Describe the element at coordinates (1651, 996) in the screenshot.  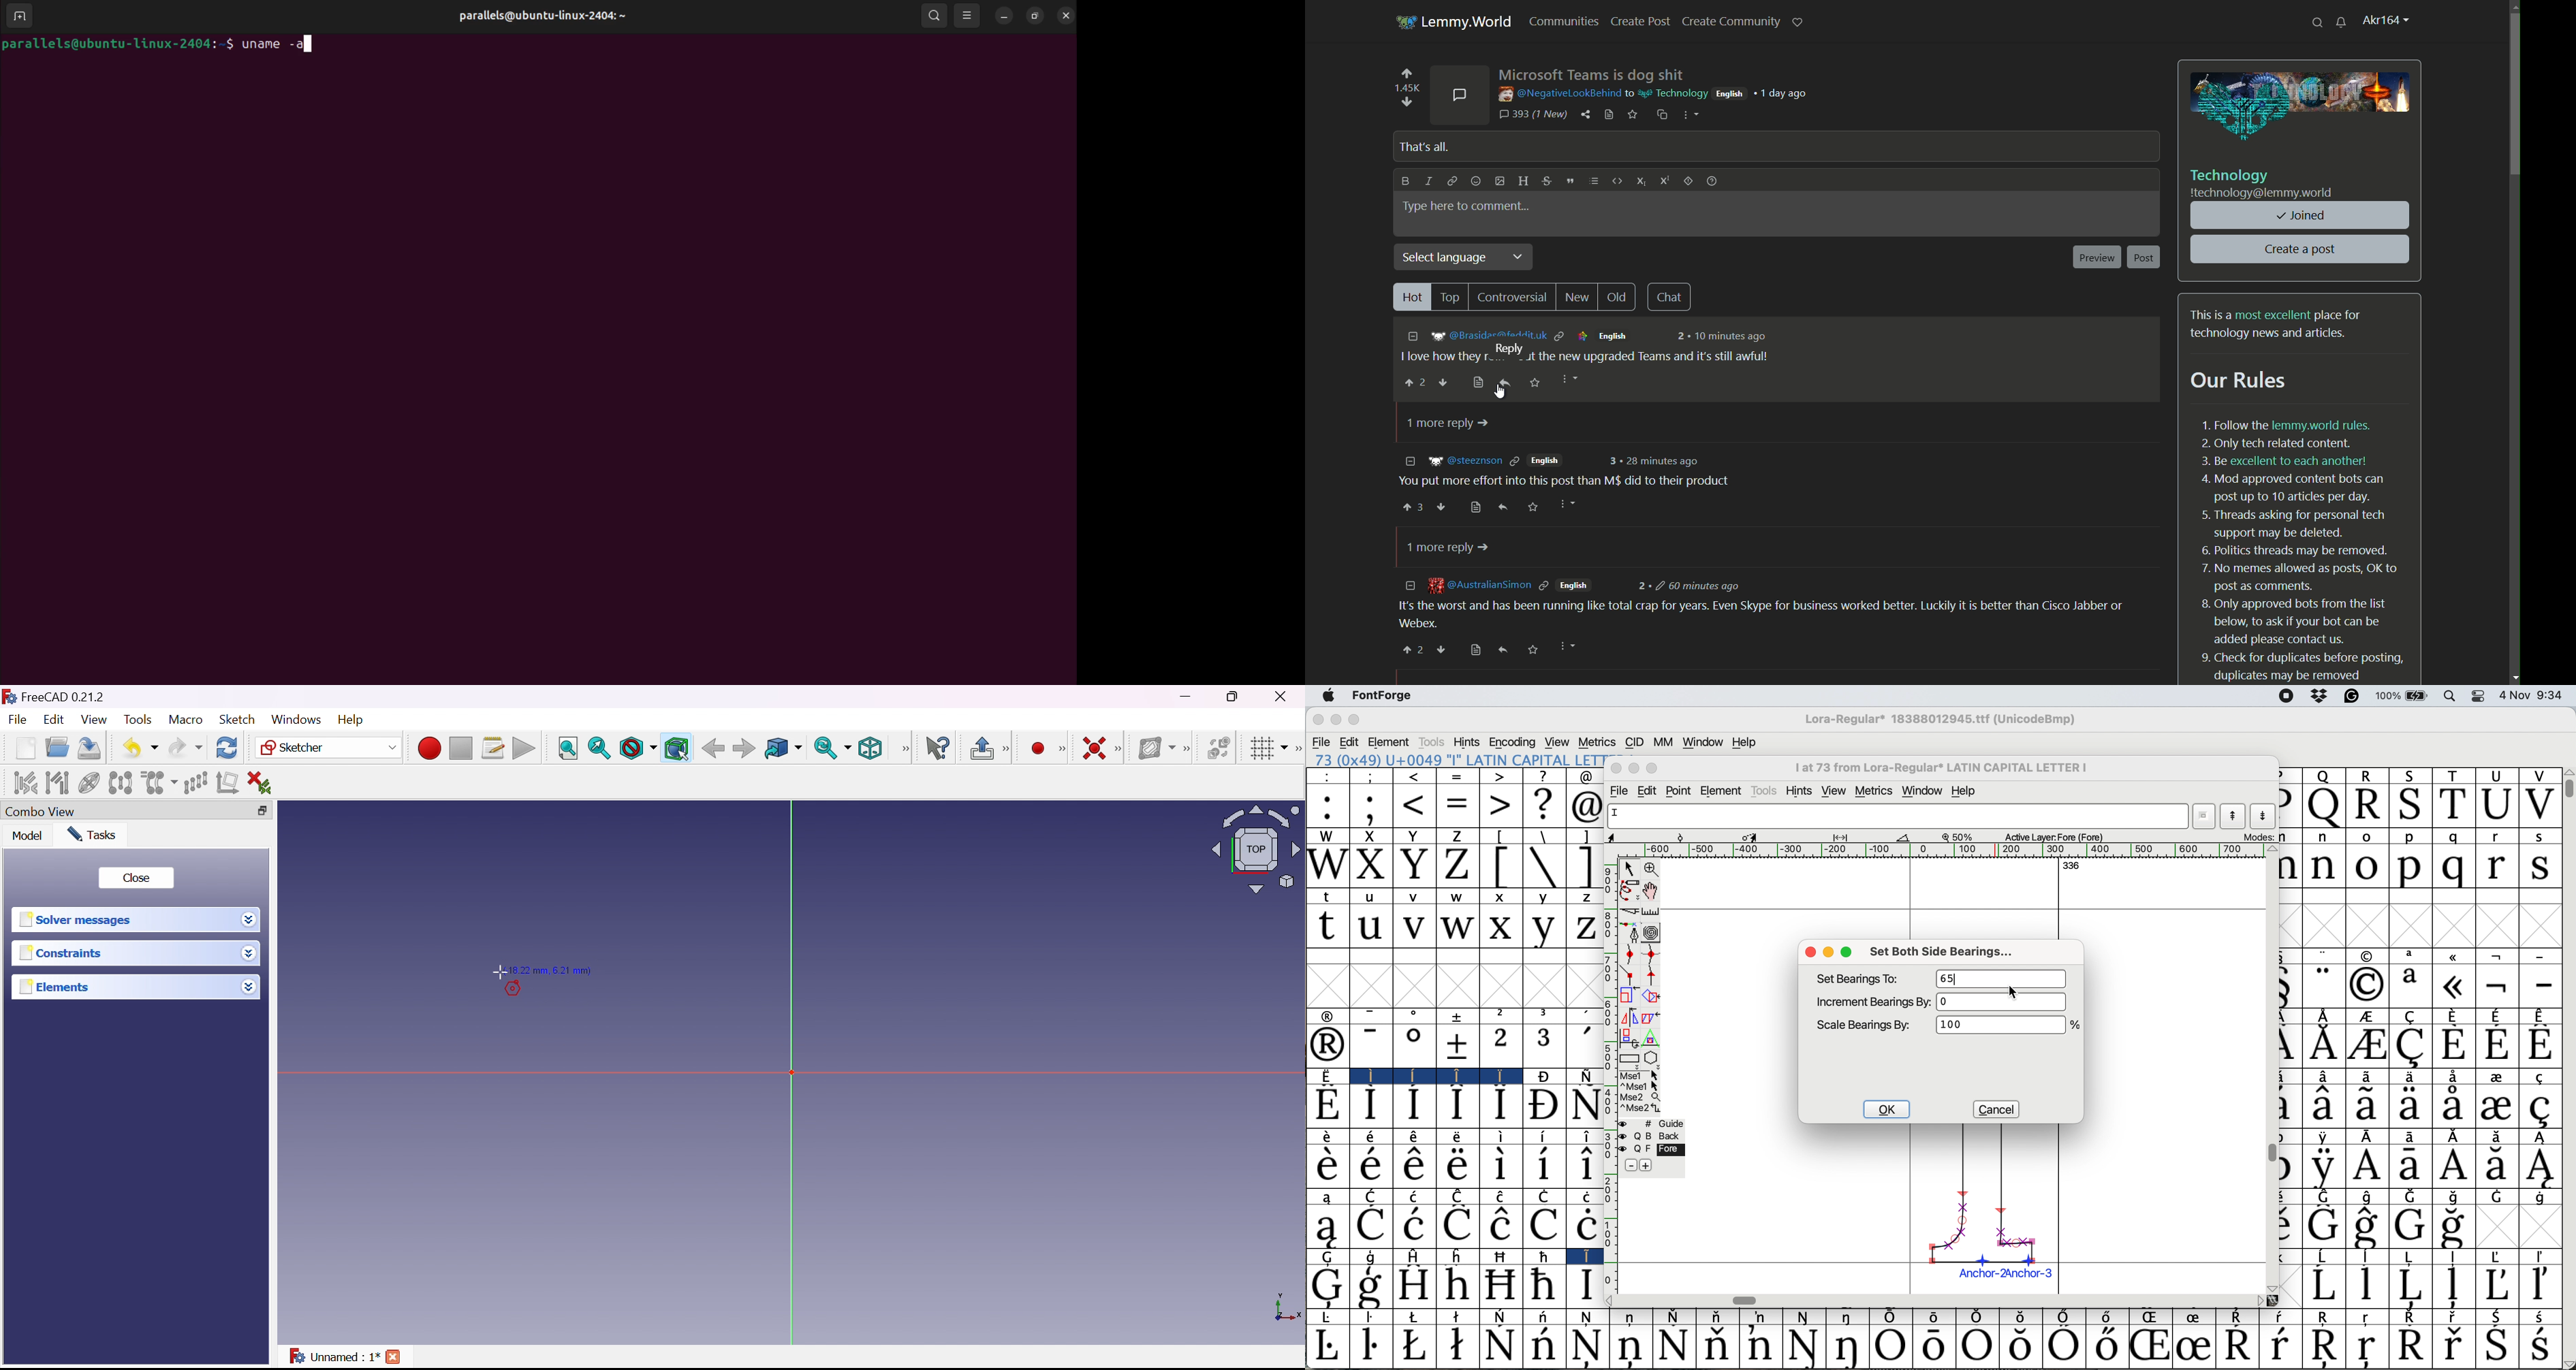
I see `rotate the selection` at that location.